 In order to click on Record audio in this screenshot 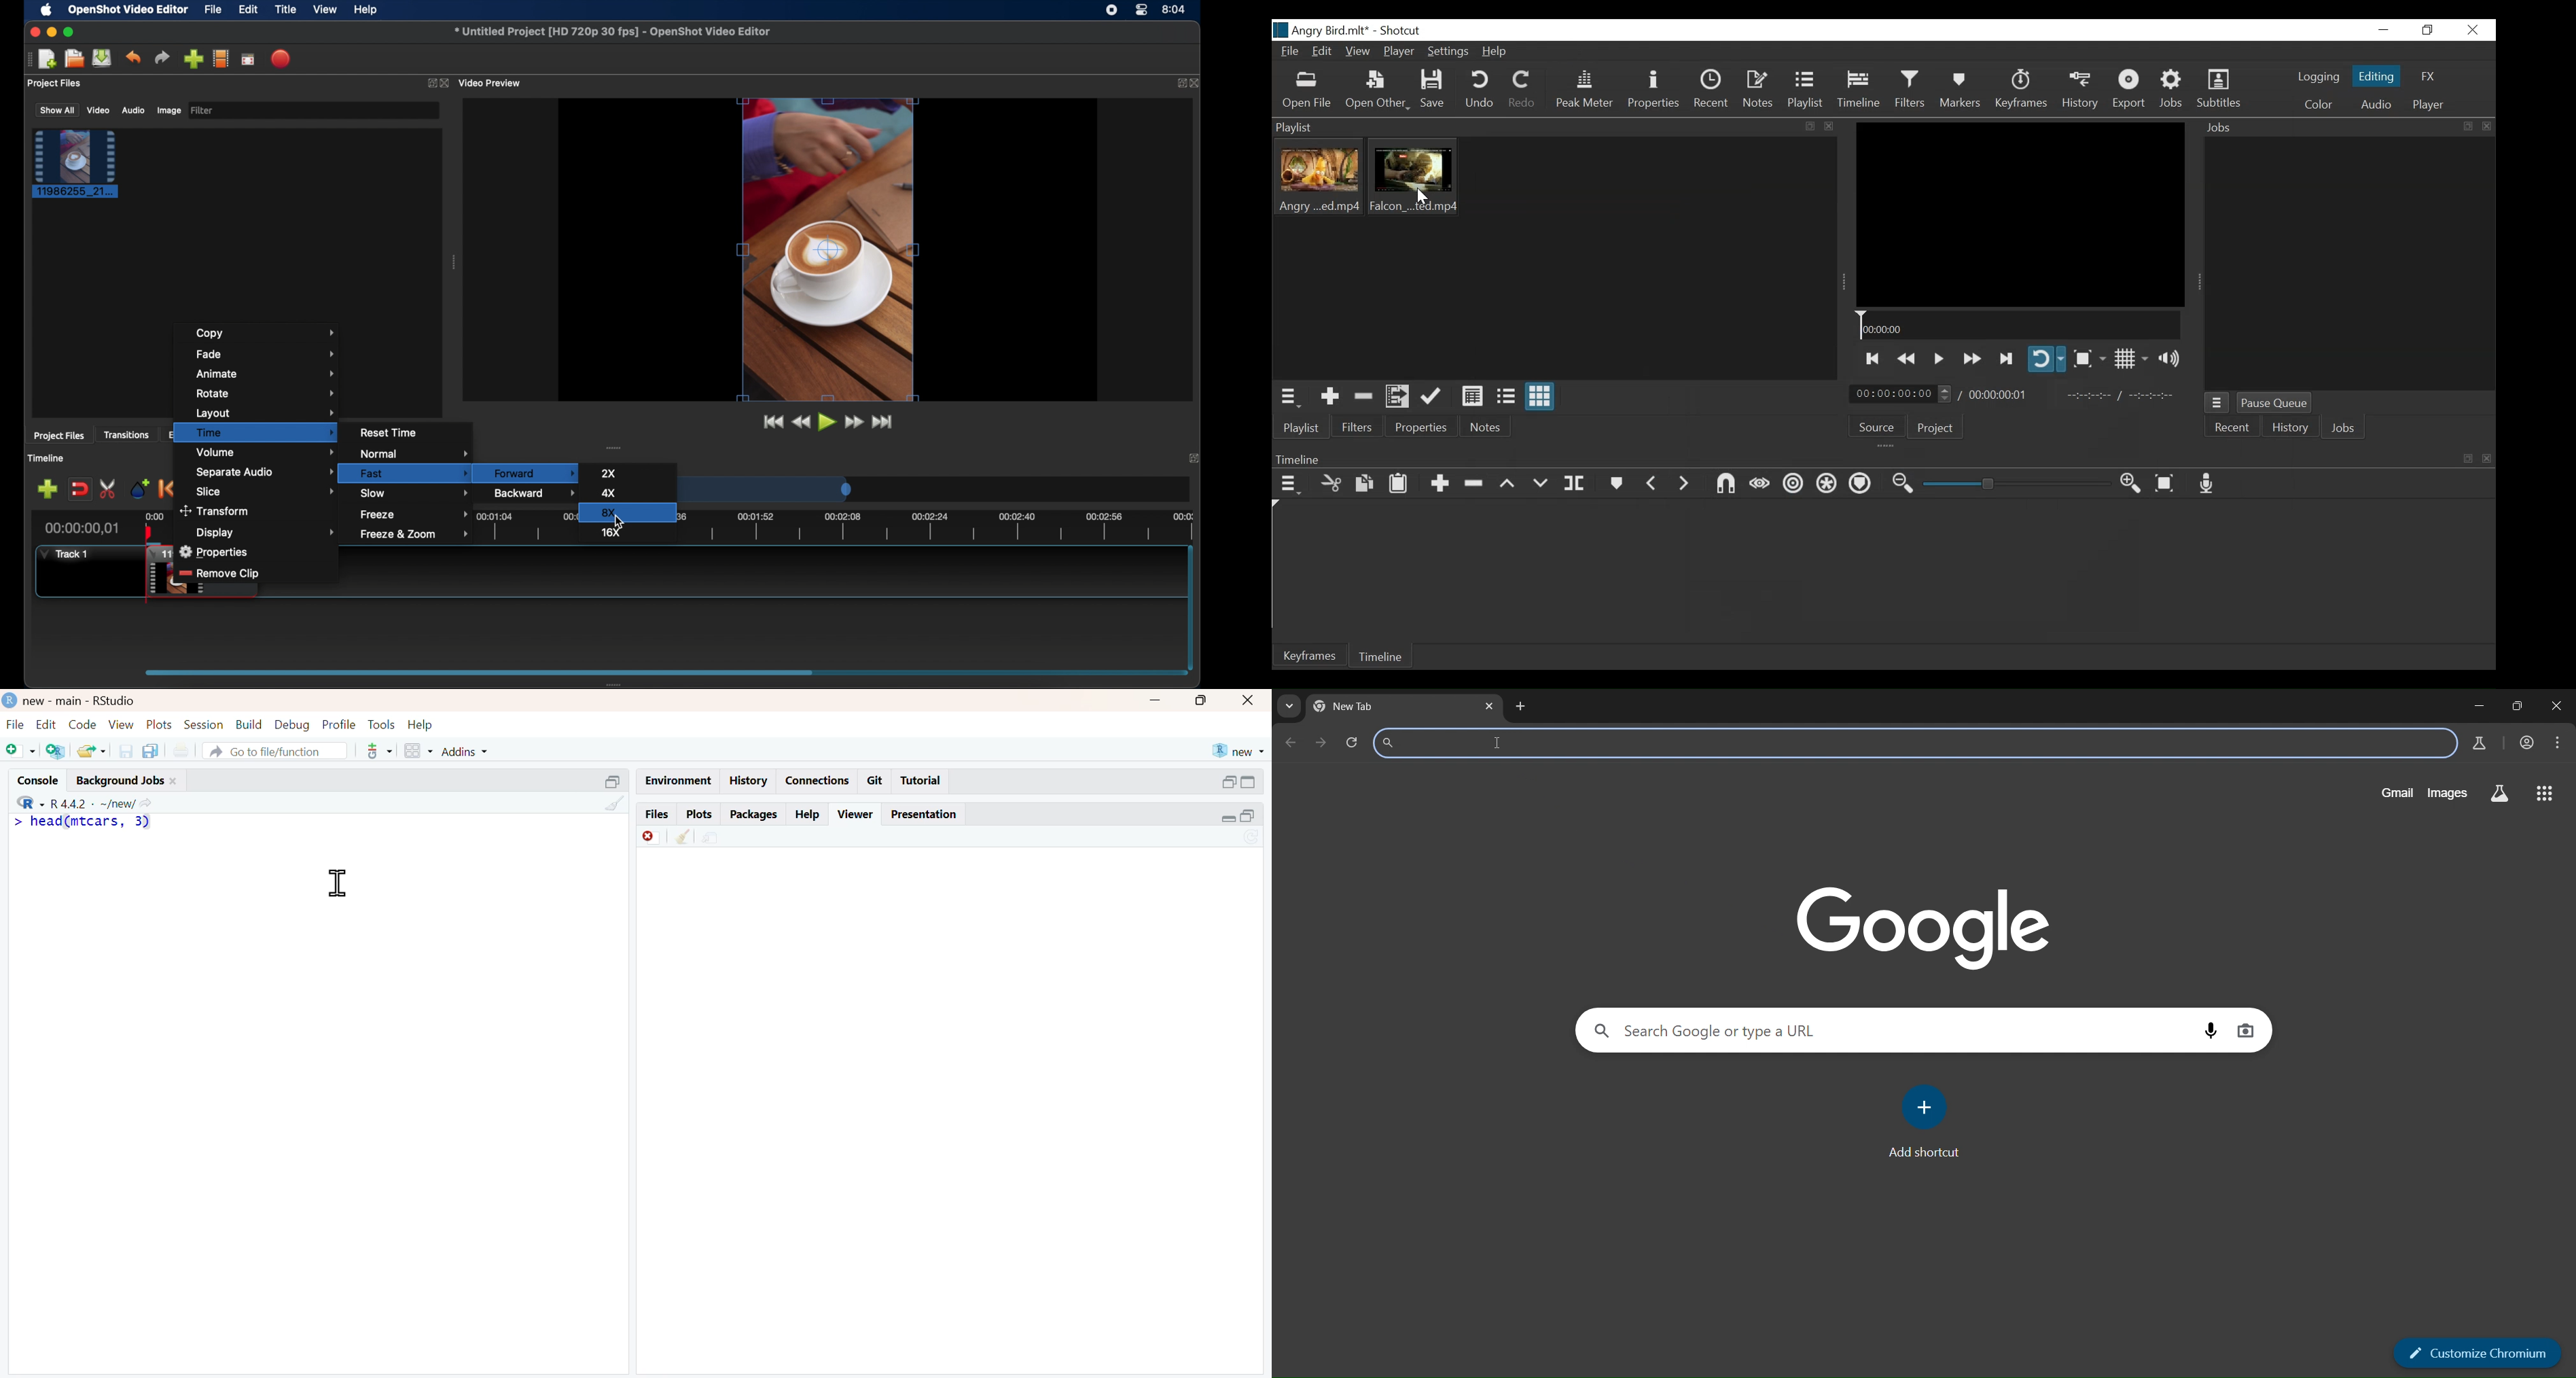, I will do `click(2207, 483)`.